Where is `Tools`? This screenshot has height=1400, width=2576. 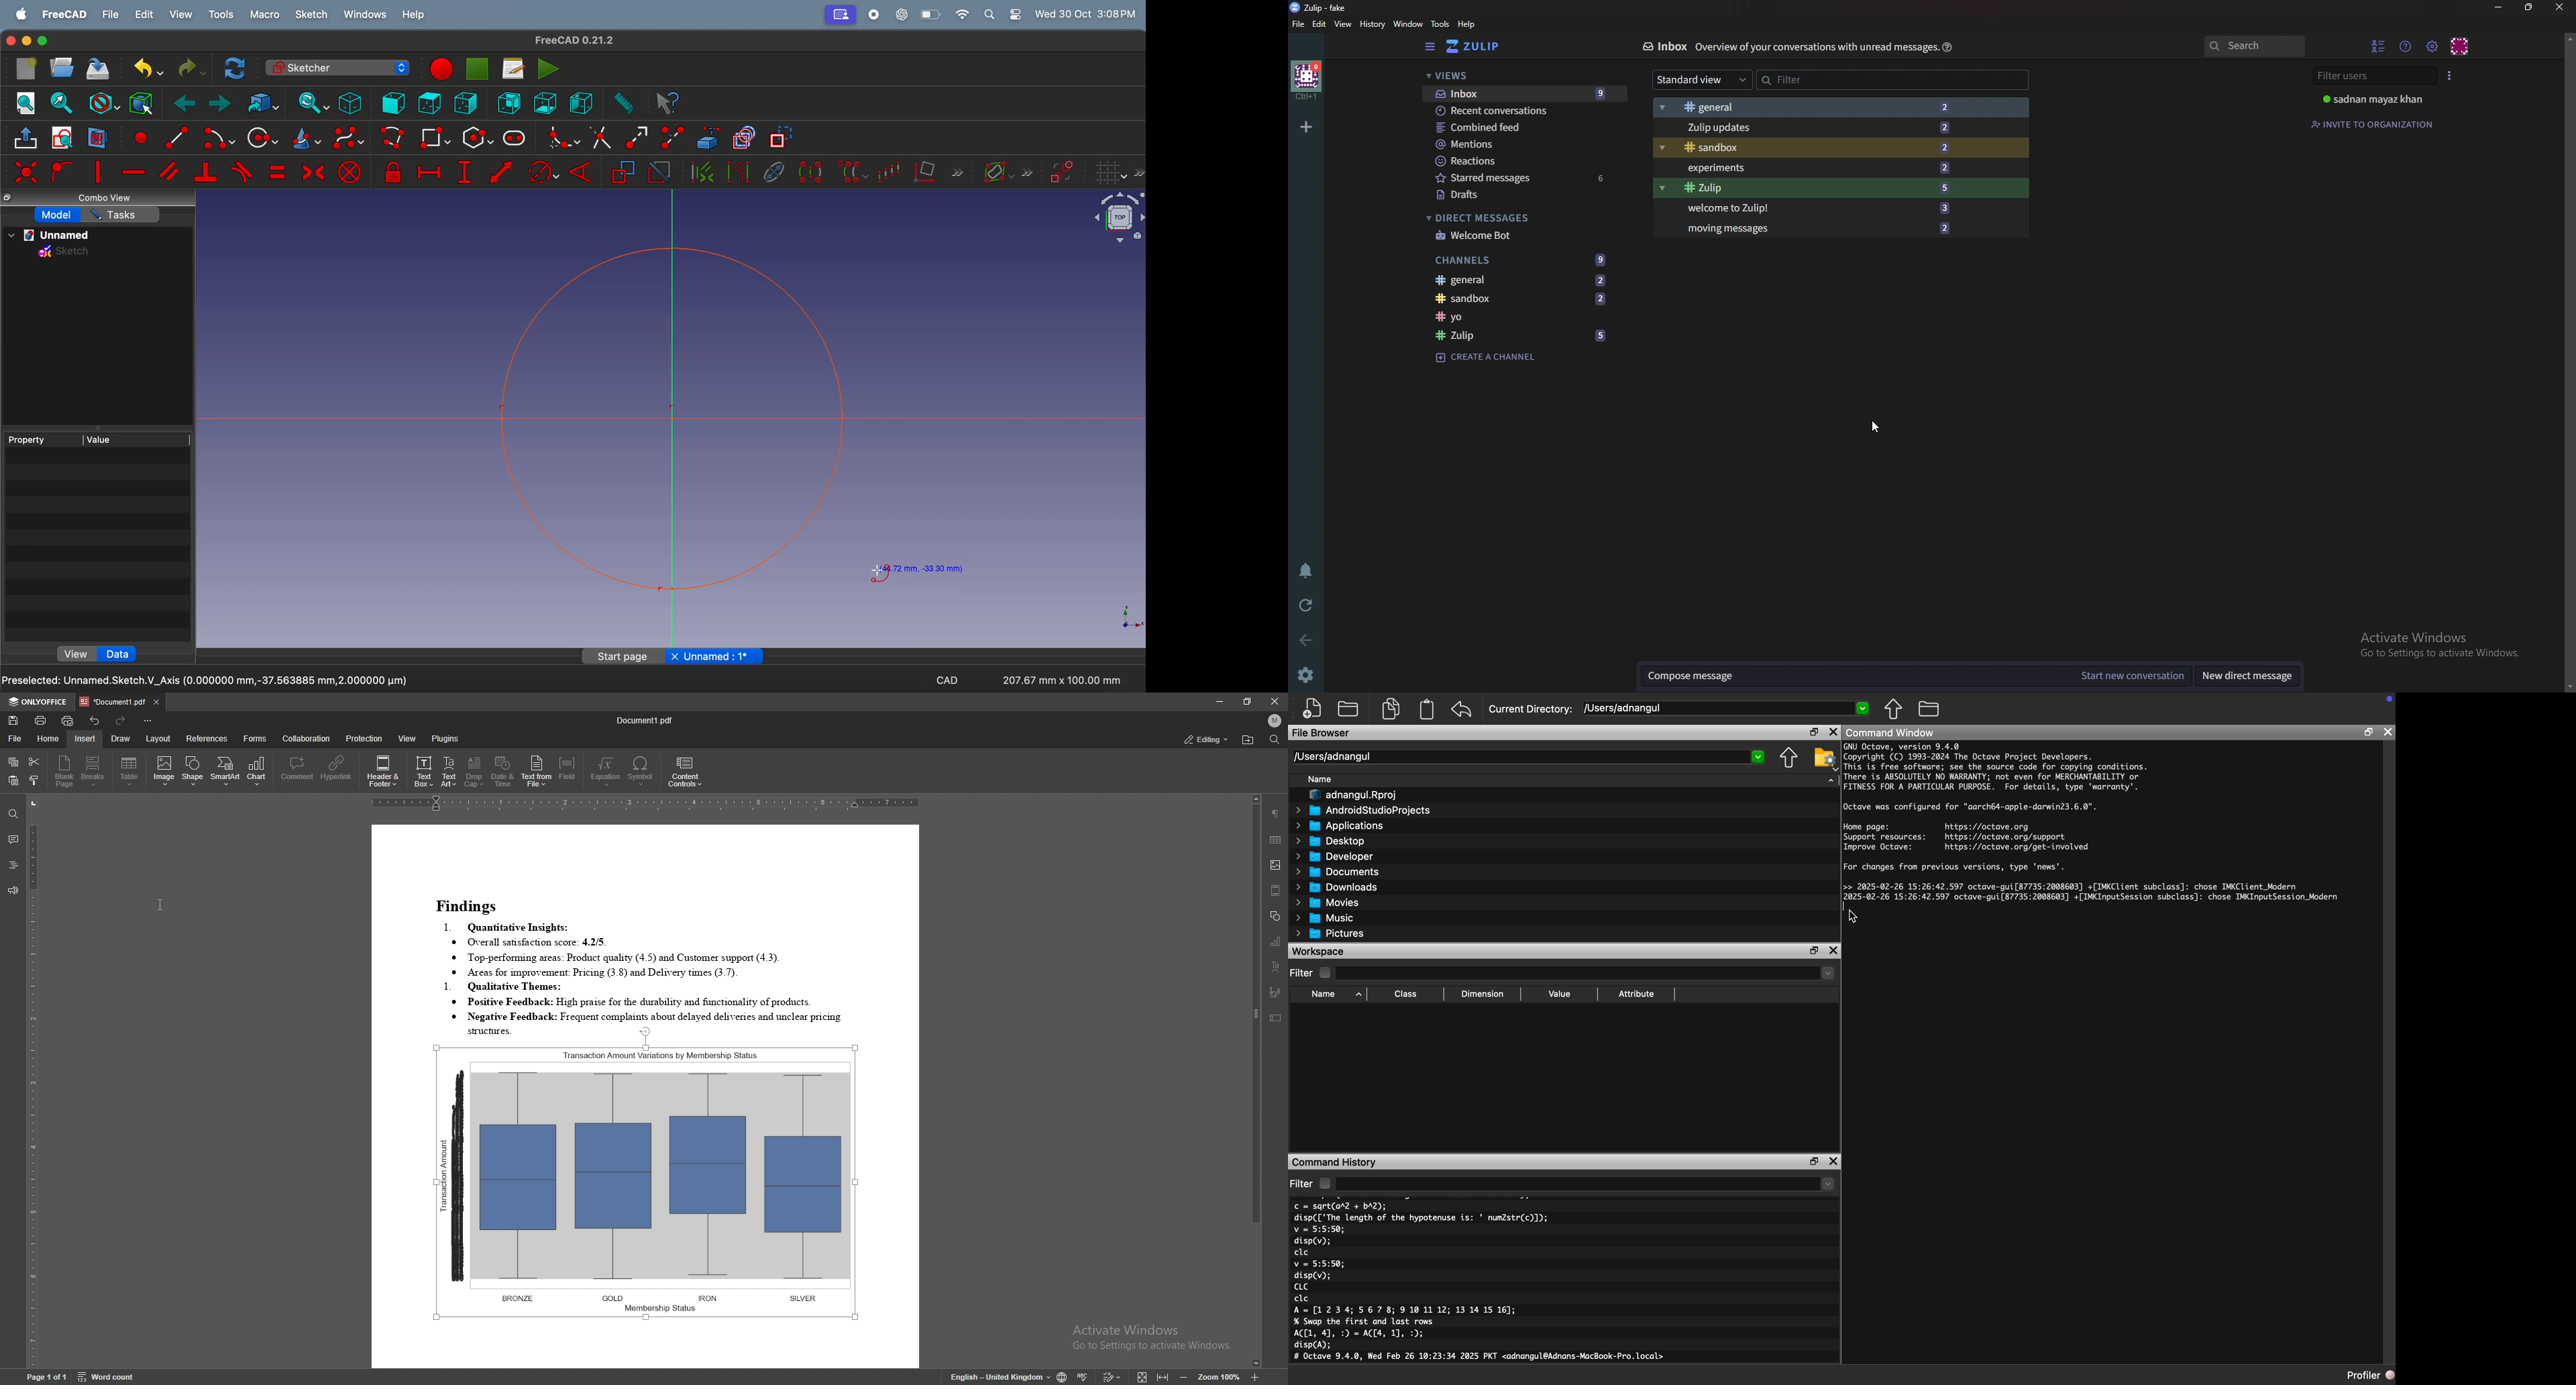
Tools is located at coordinates (1440, 24).